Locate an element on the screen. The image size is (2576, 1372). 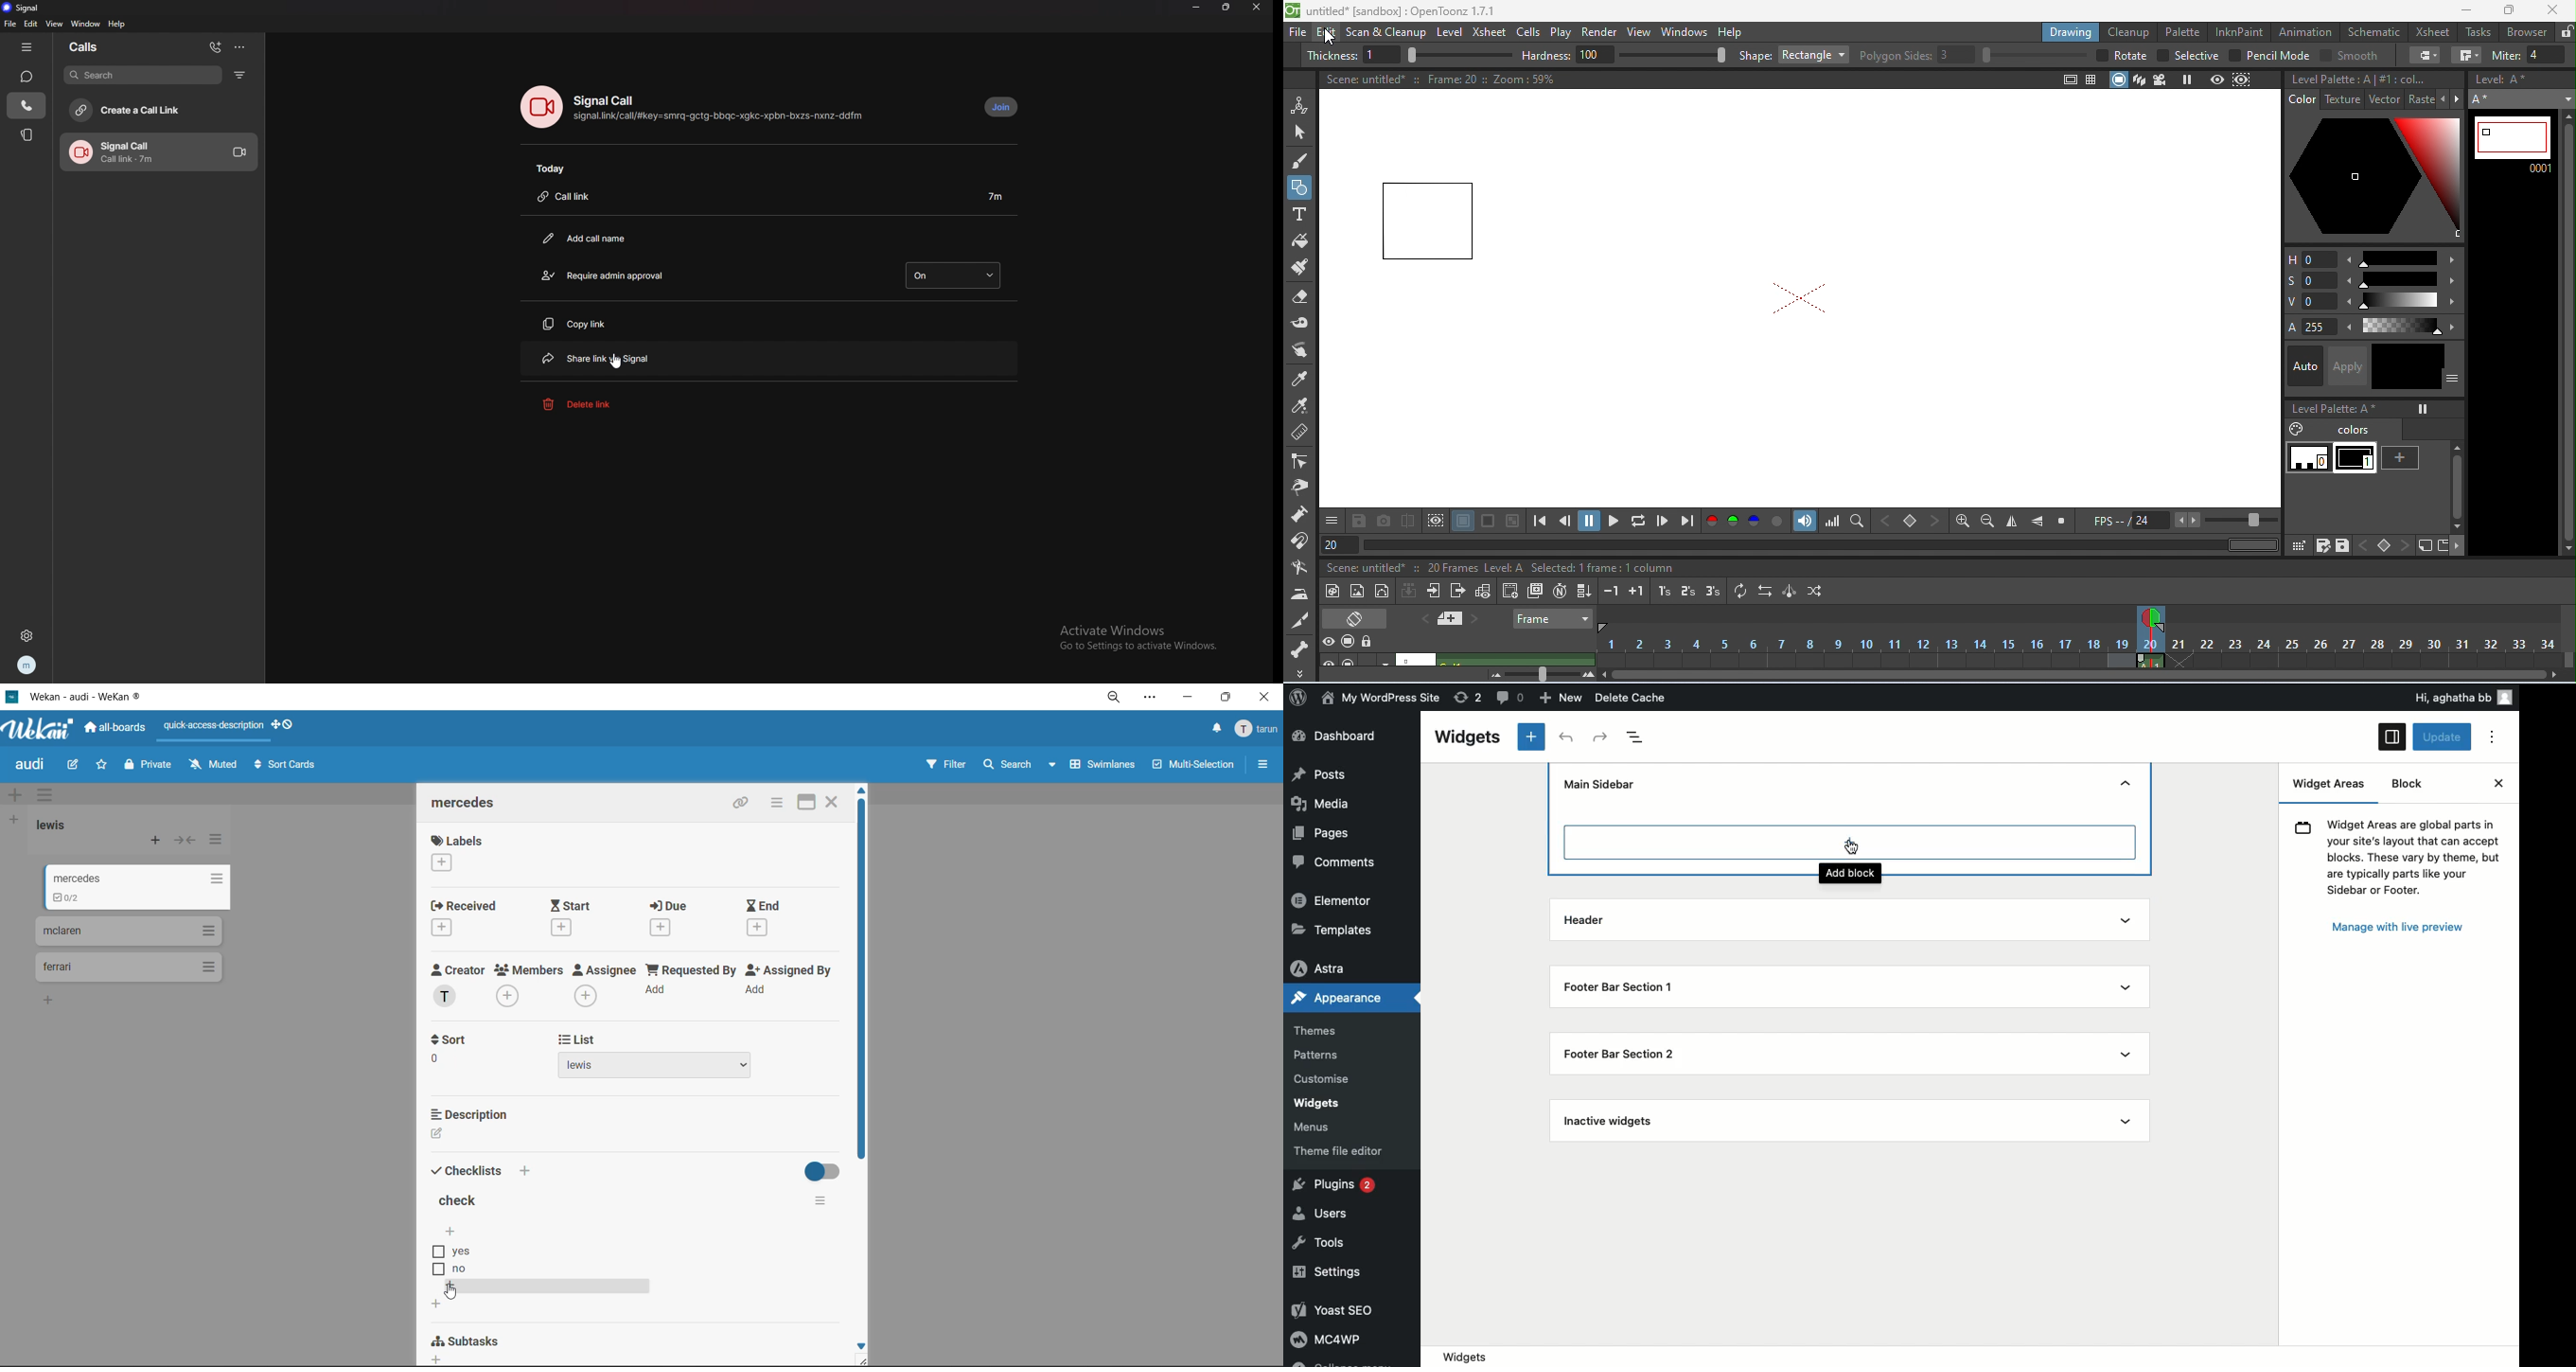
alpha is located at coordinates (2371, 328).